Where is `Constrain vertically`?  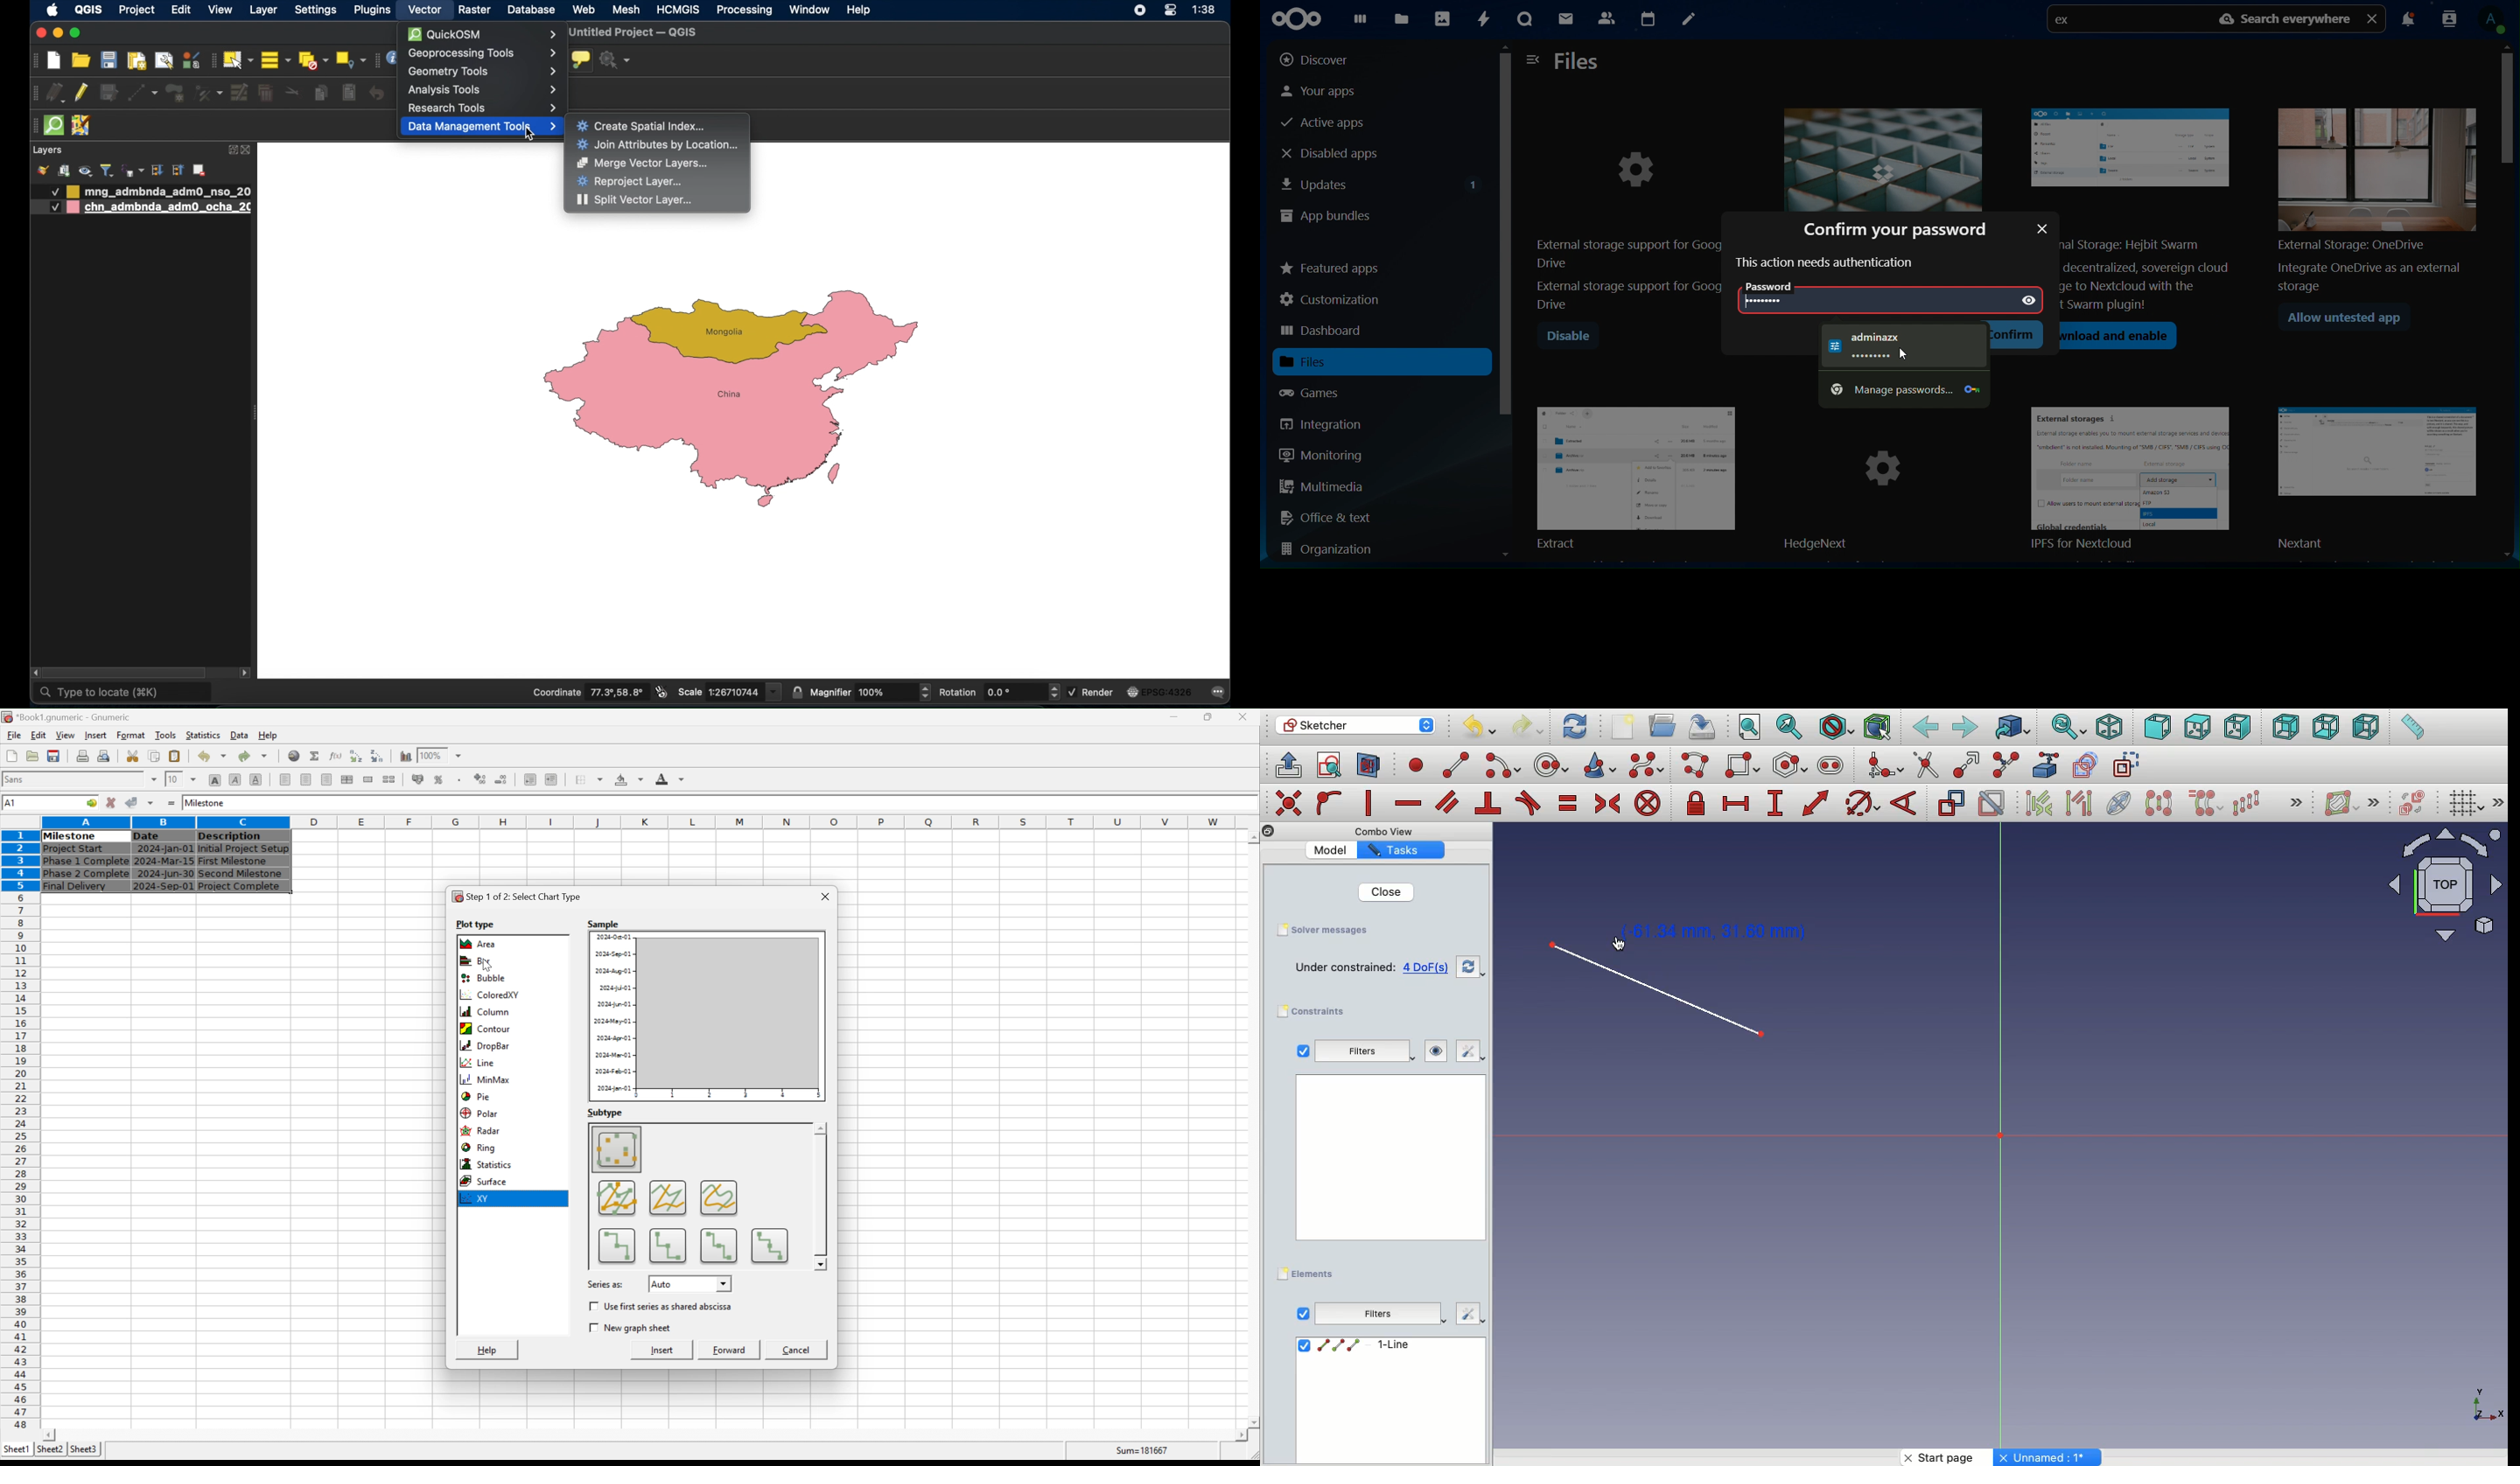 Constrain vertically is located at coordinates (1371, 803).